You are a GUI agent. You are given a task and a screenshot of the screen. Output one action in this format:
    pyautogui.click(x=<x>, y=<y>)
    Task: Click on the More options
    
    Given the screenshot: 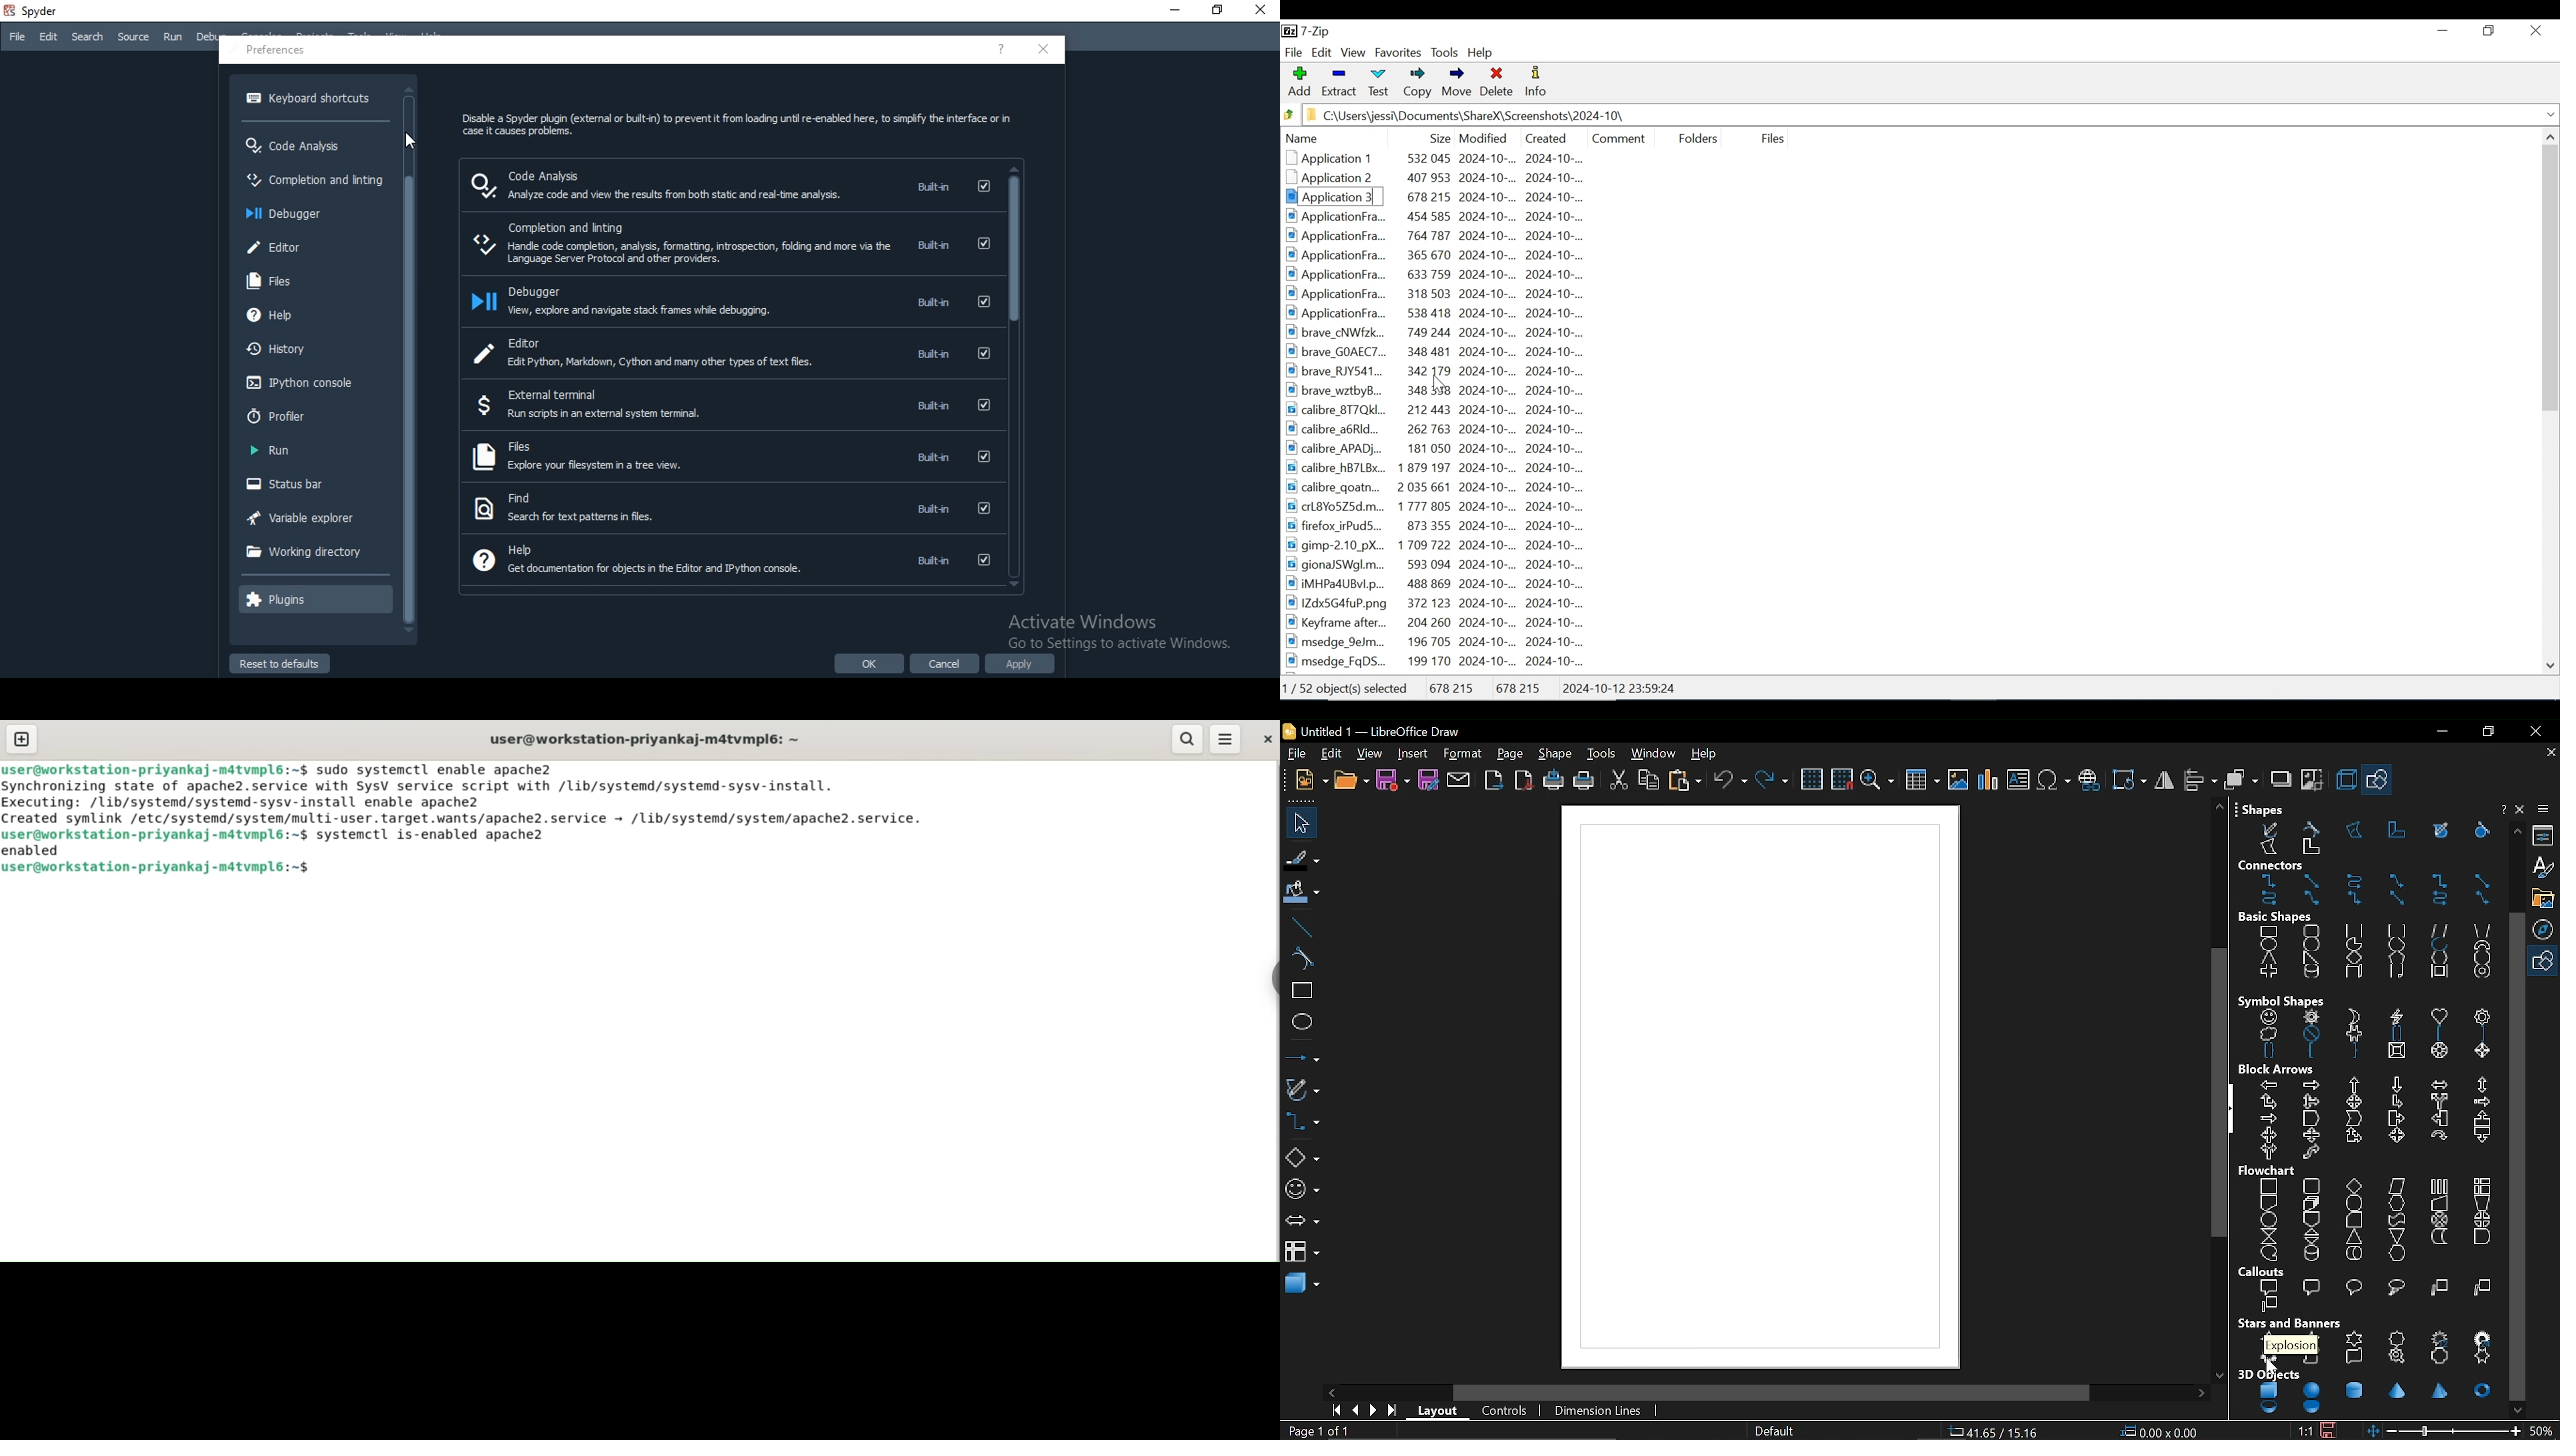 What is the action you would take?
    pyautogui.click(x=1225, y=737)
    